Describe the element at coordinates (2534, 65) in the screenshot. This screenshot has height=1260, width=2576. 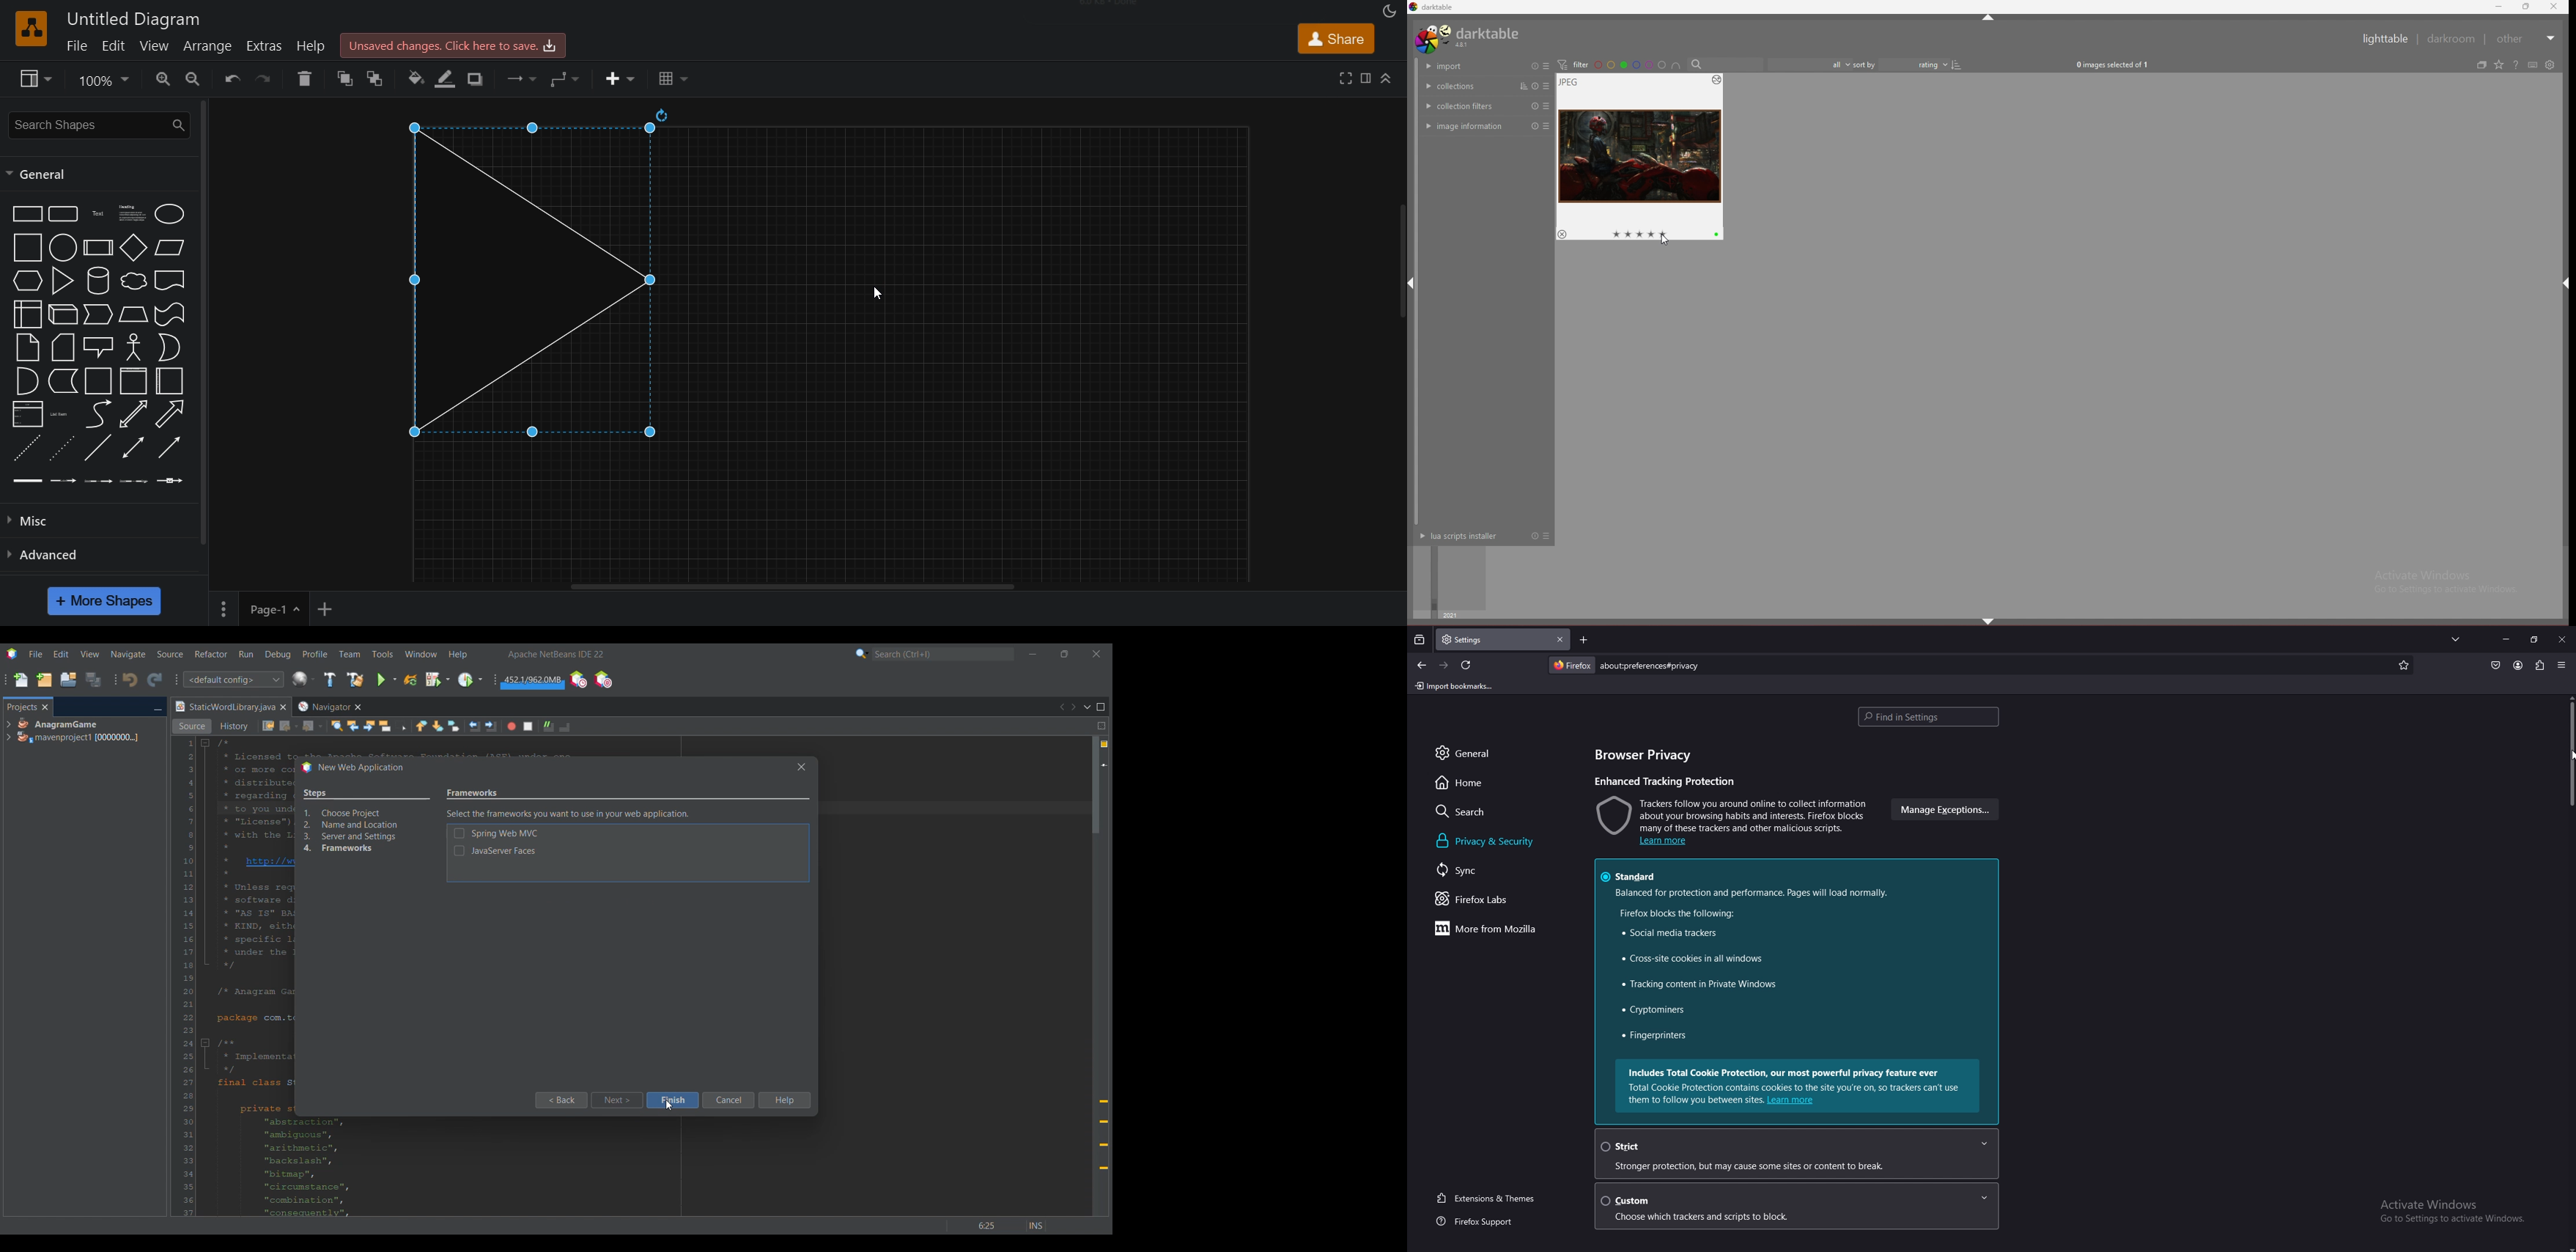
I see `define shortcuts` at that location.